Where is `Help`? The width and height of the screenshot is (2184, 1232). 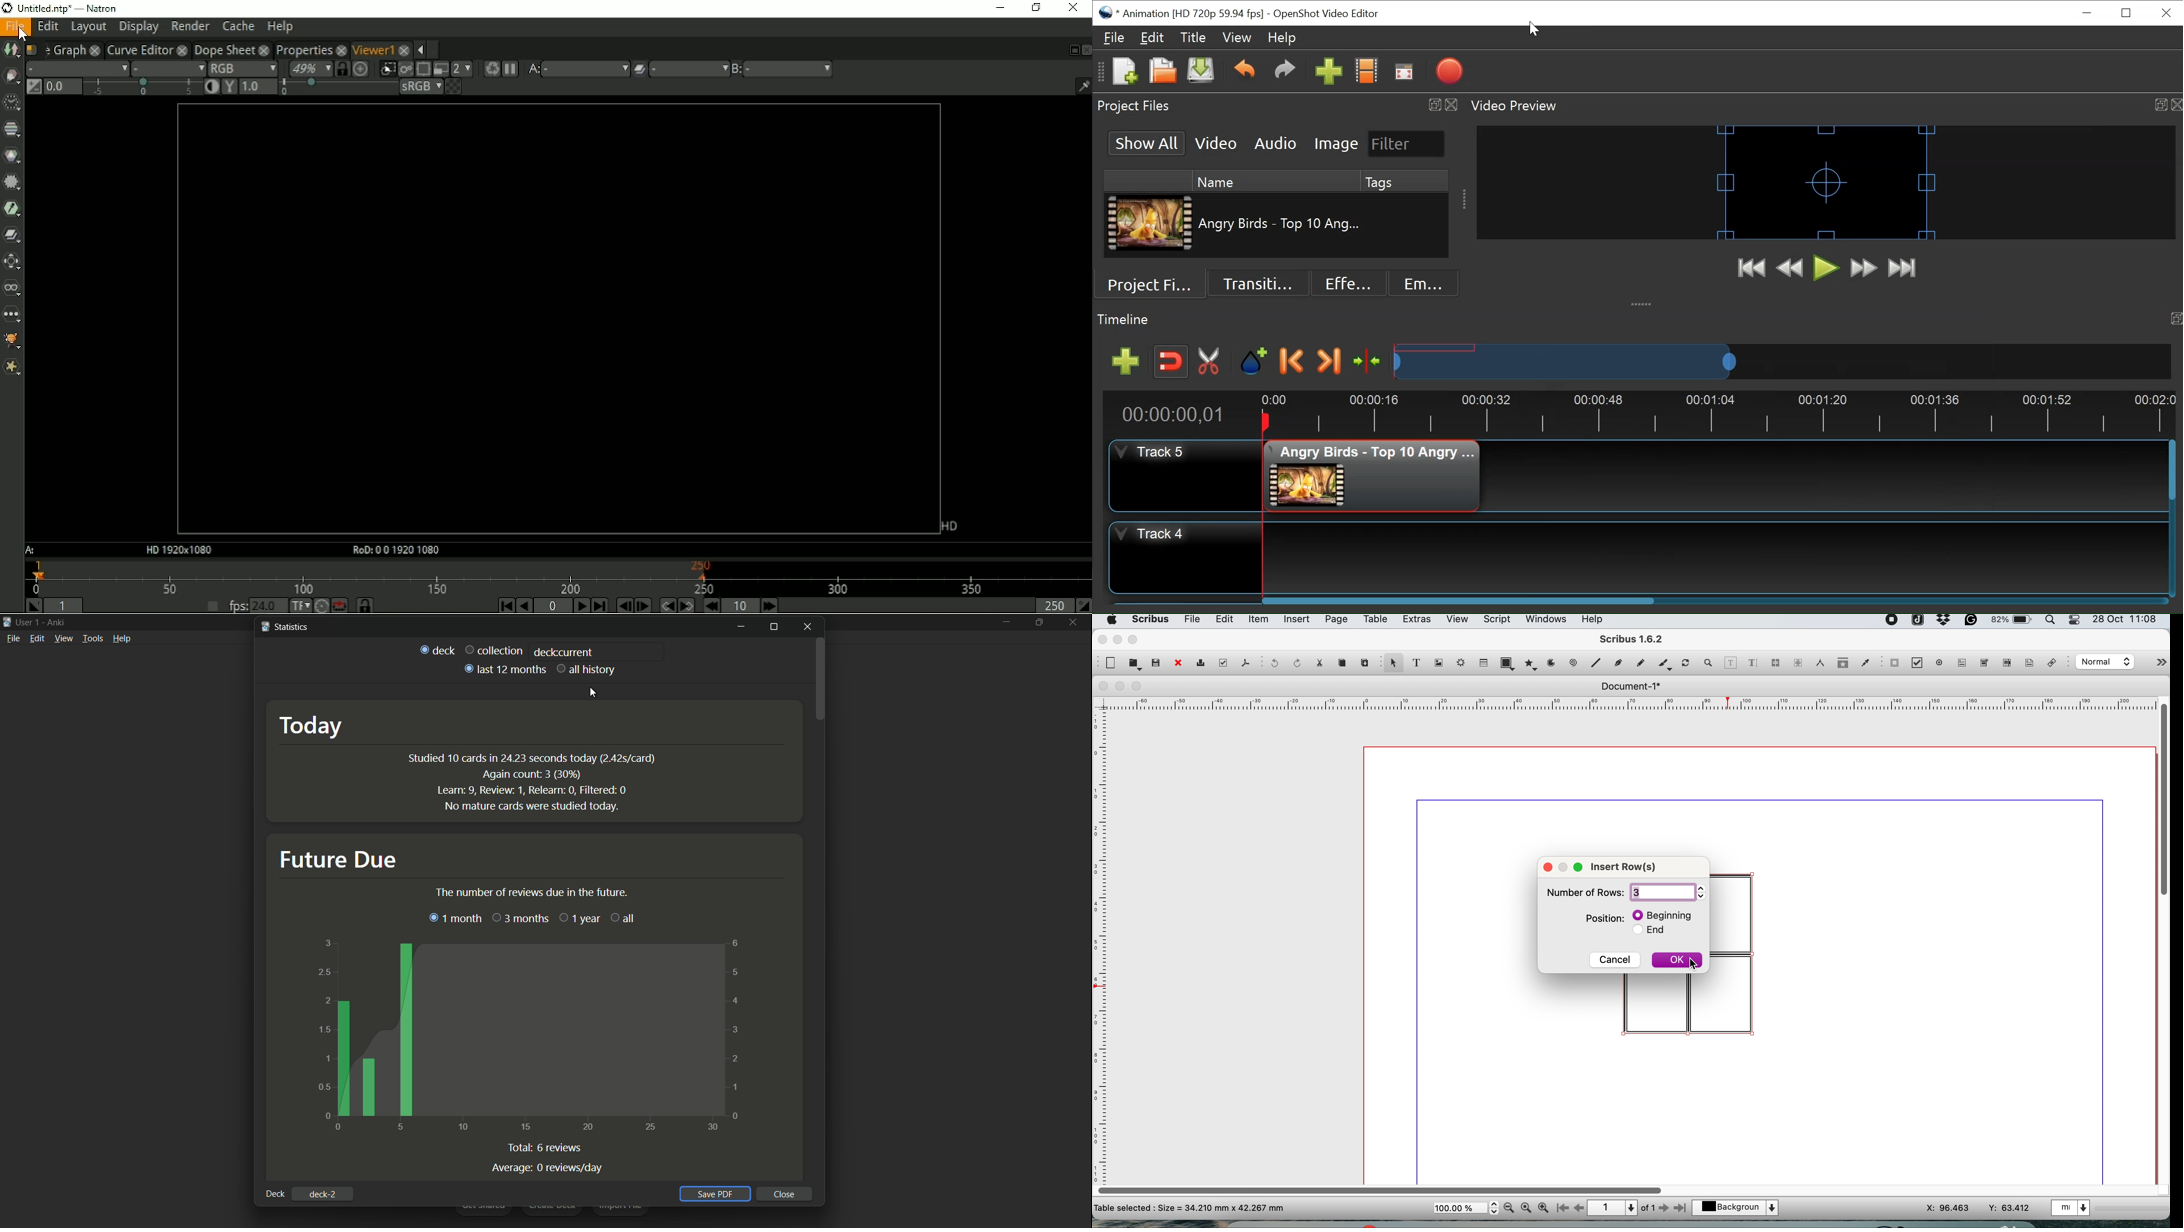
Help is located at coordinates (279, 27).